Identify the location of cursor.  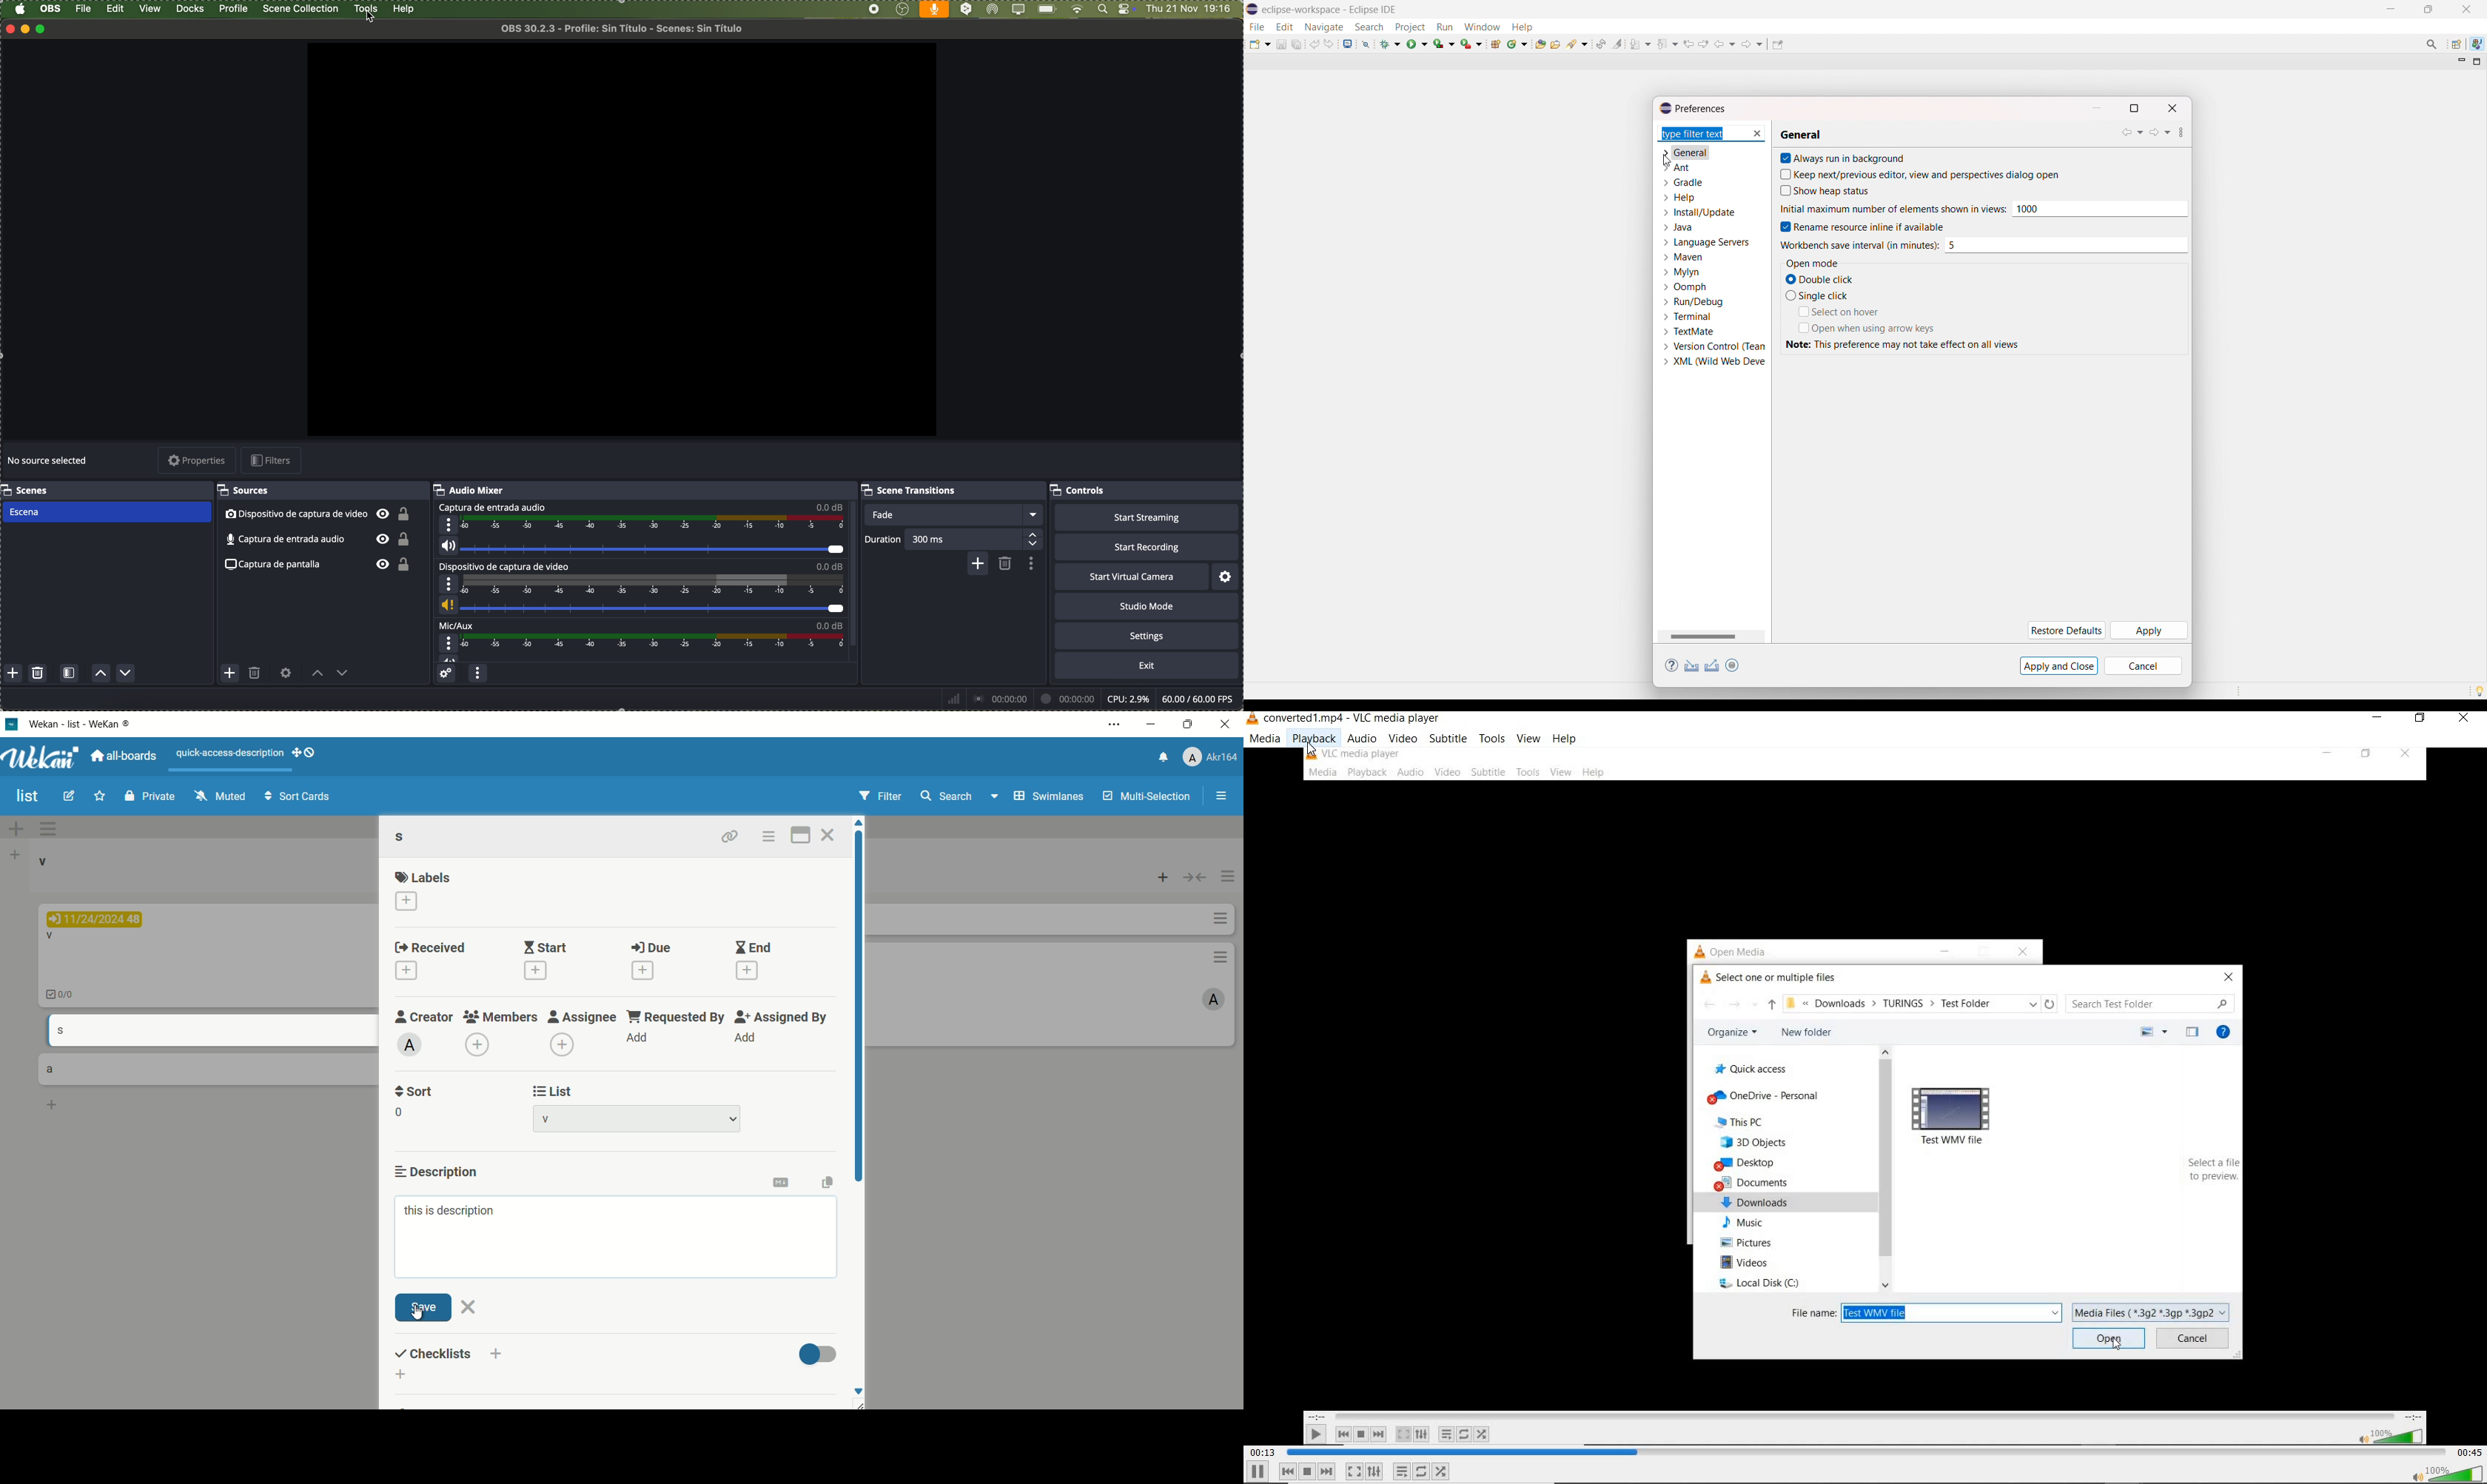
(1312, 749).